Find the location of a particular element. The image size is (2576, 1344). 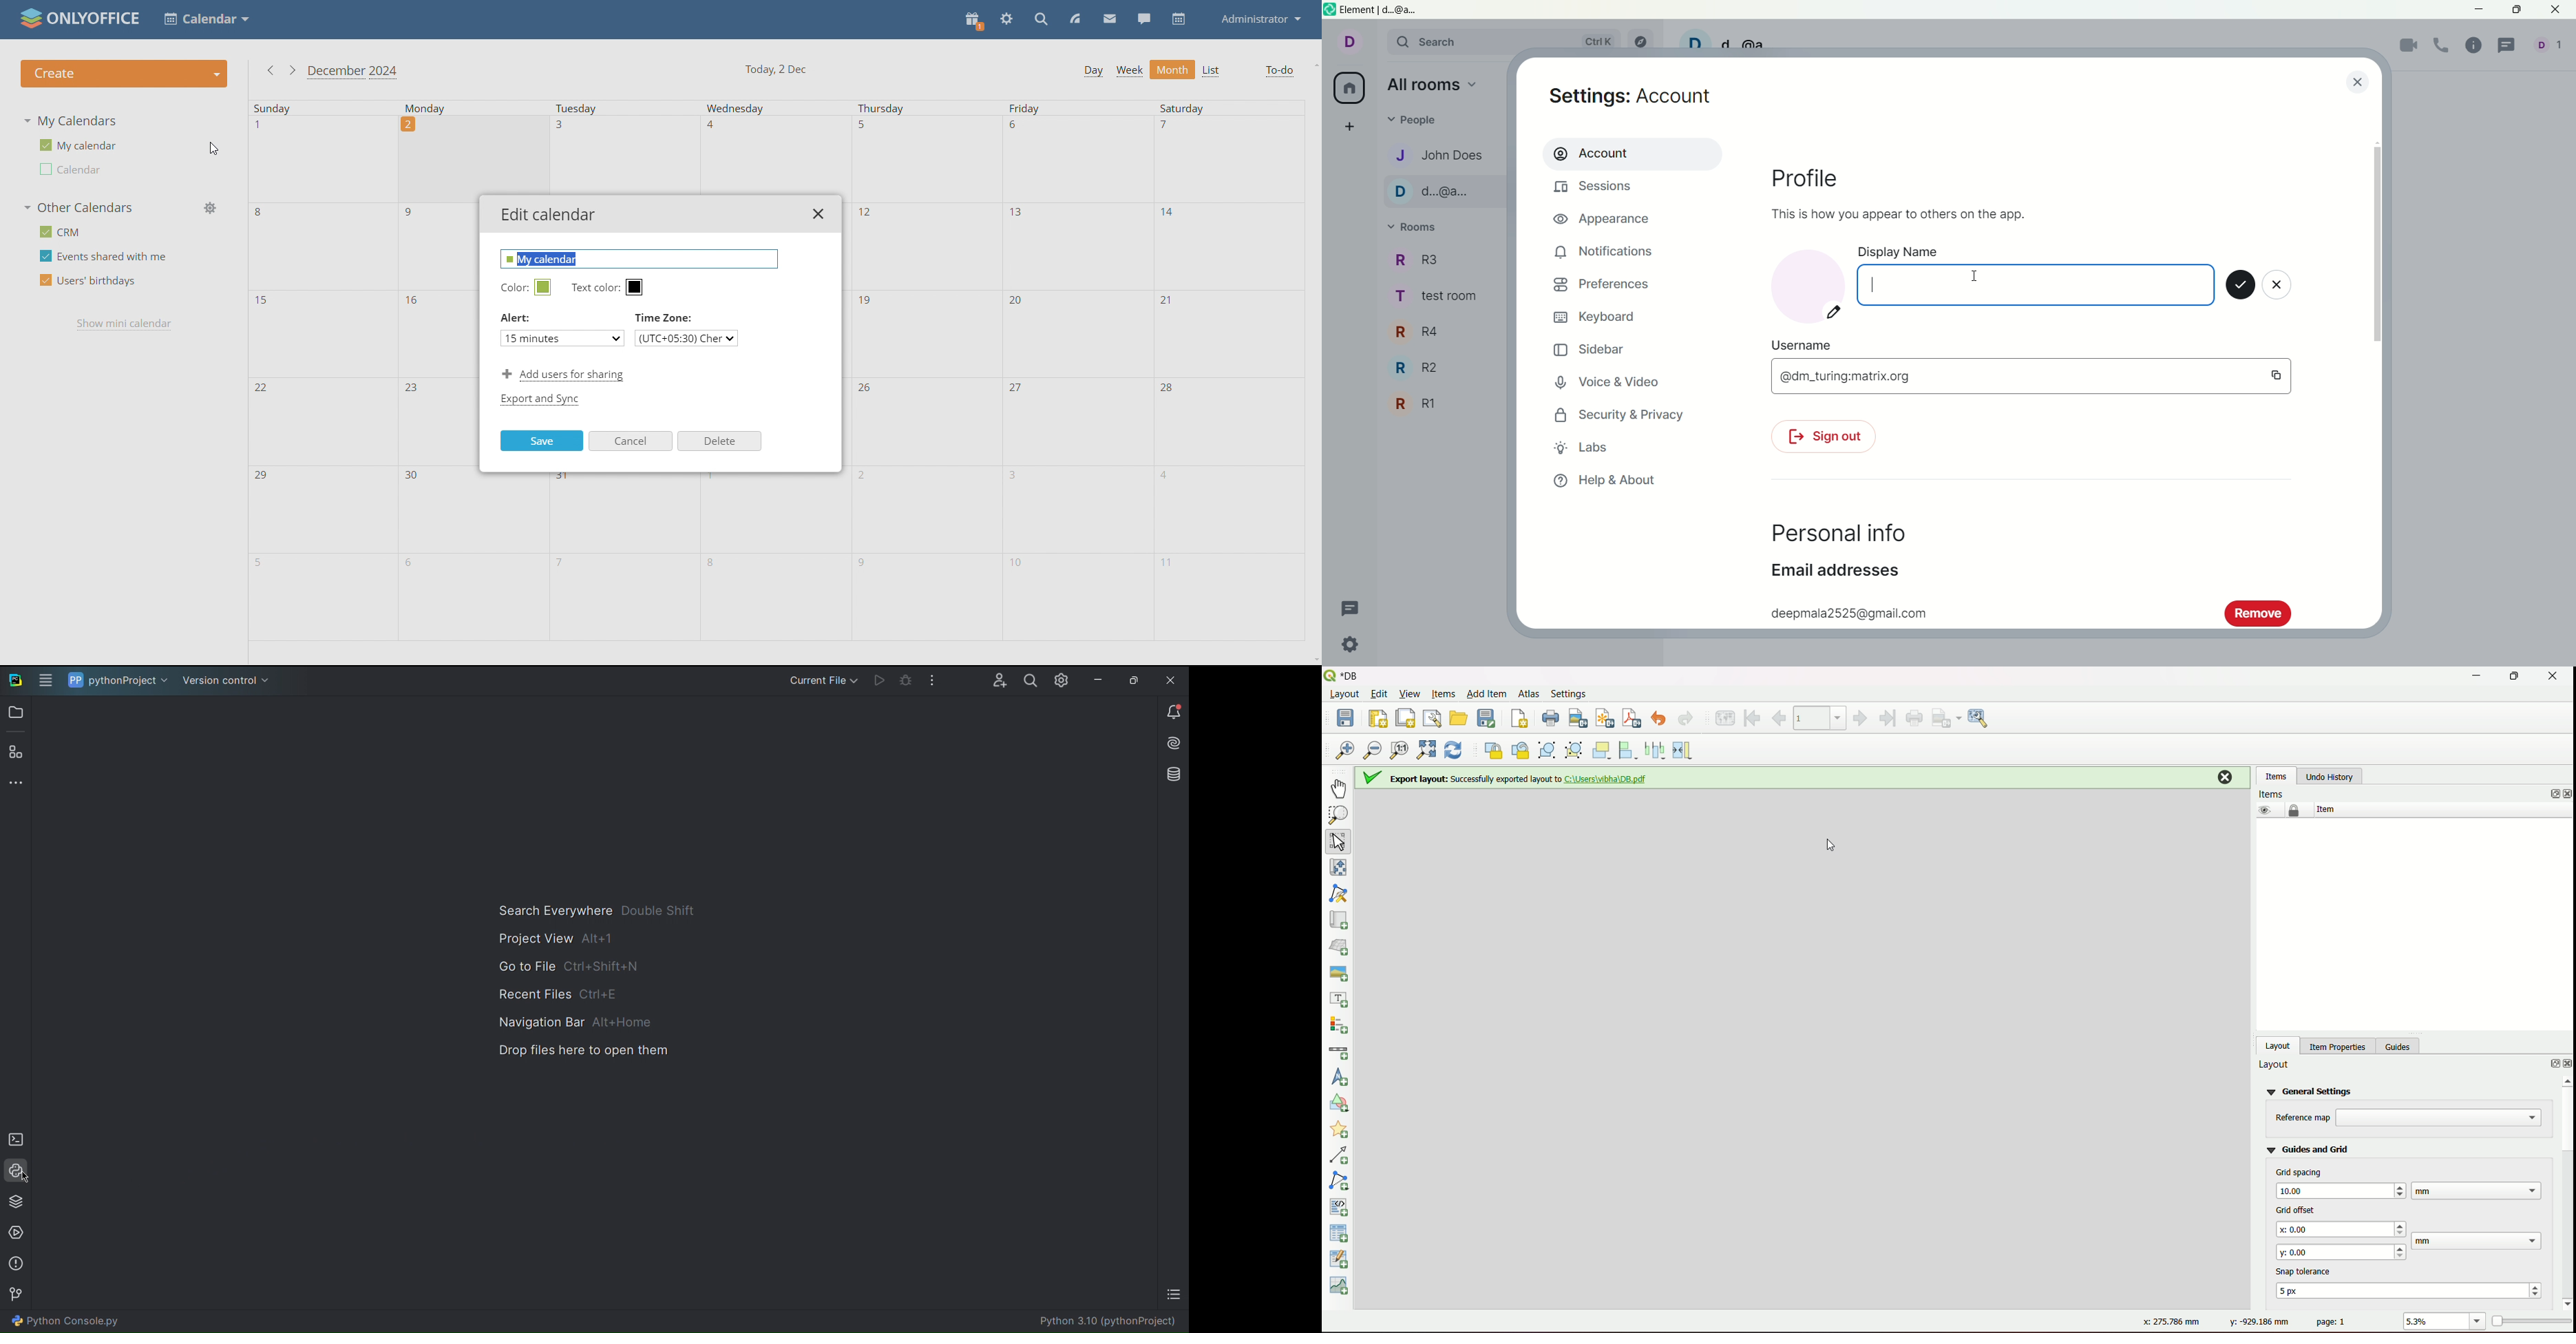

image settings is located at coordinates (1982, 719).